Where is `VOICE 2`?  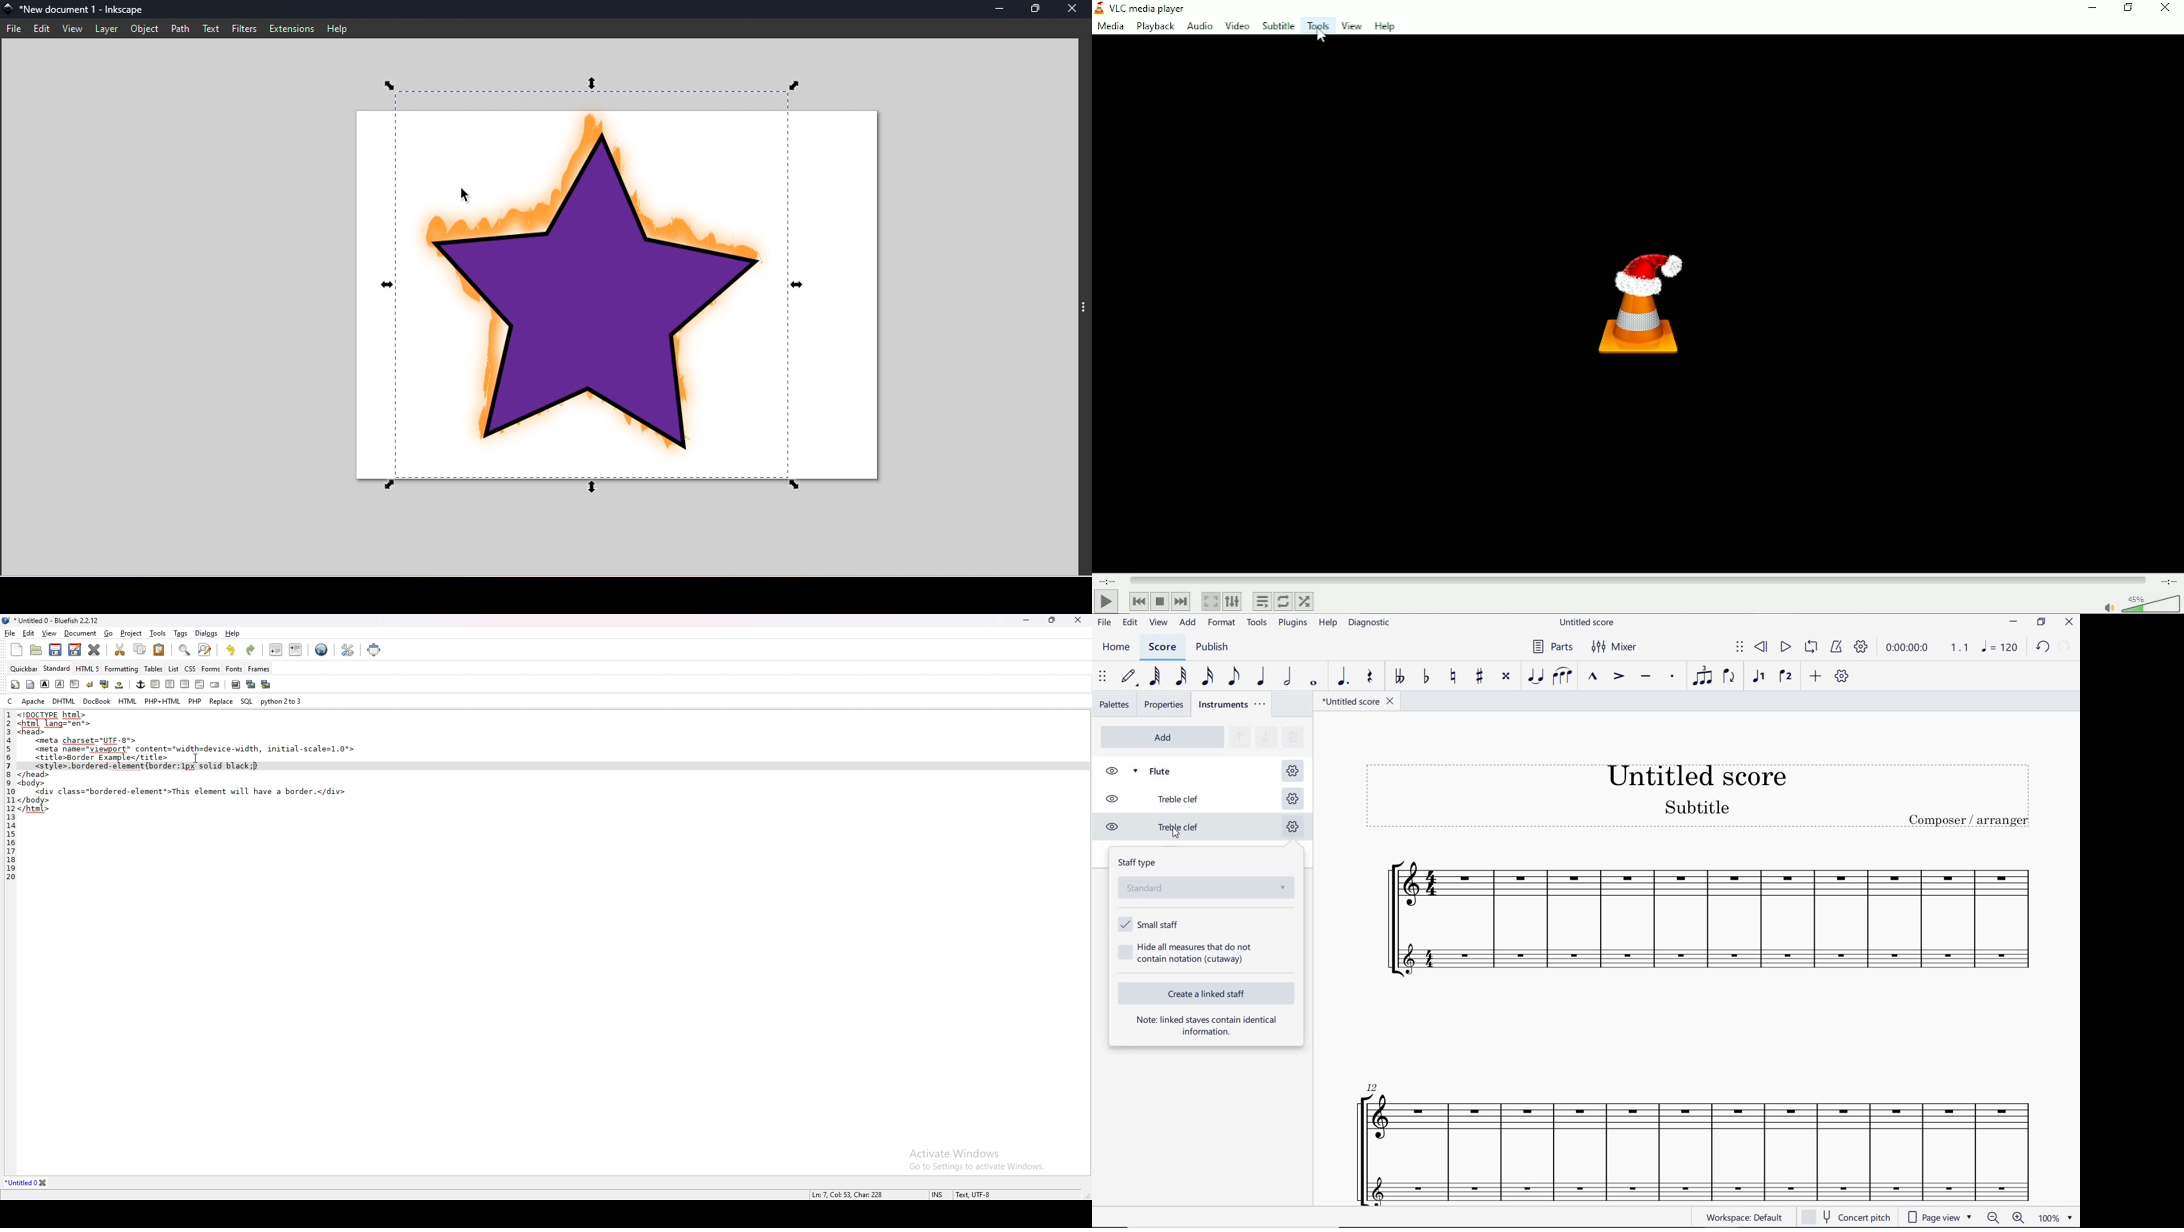 VOICE 2 is located at coordinates (1785, 677).